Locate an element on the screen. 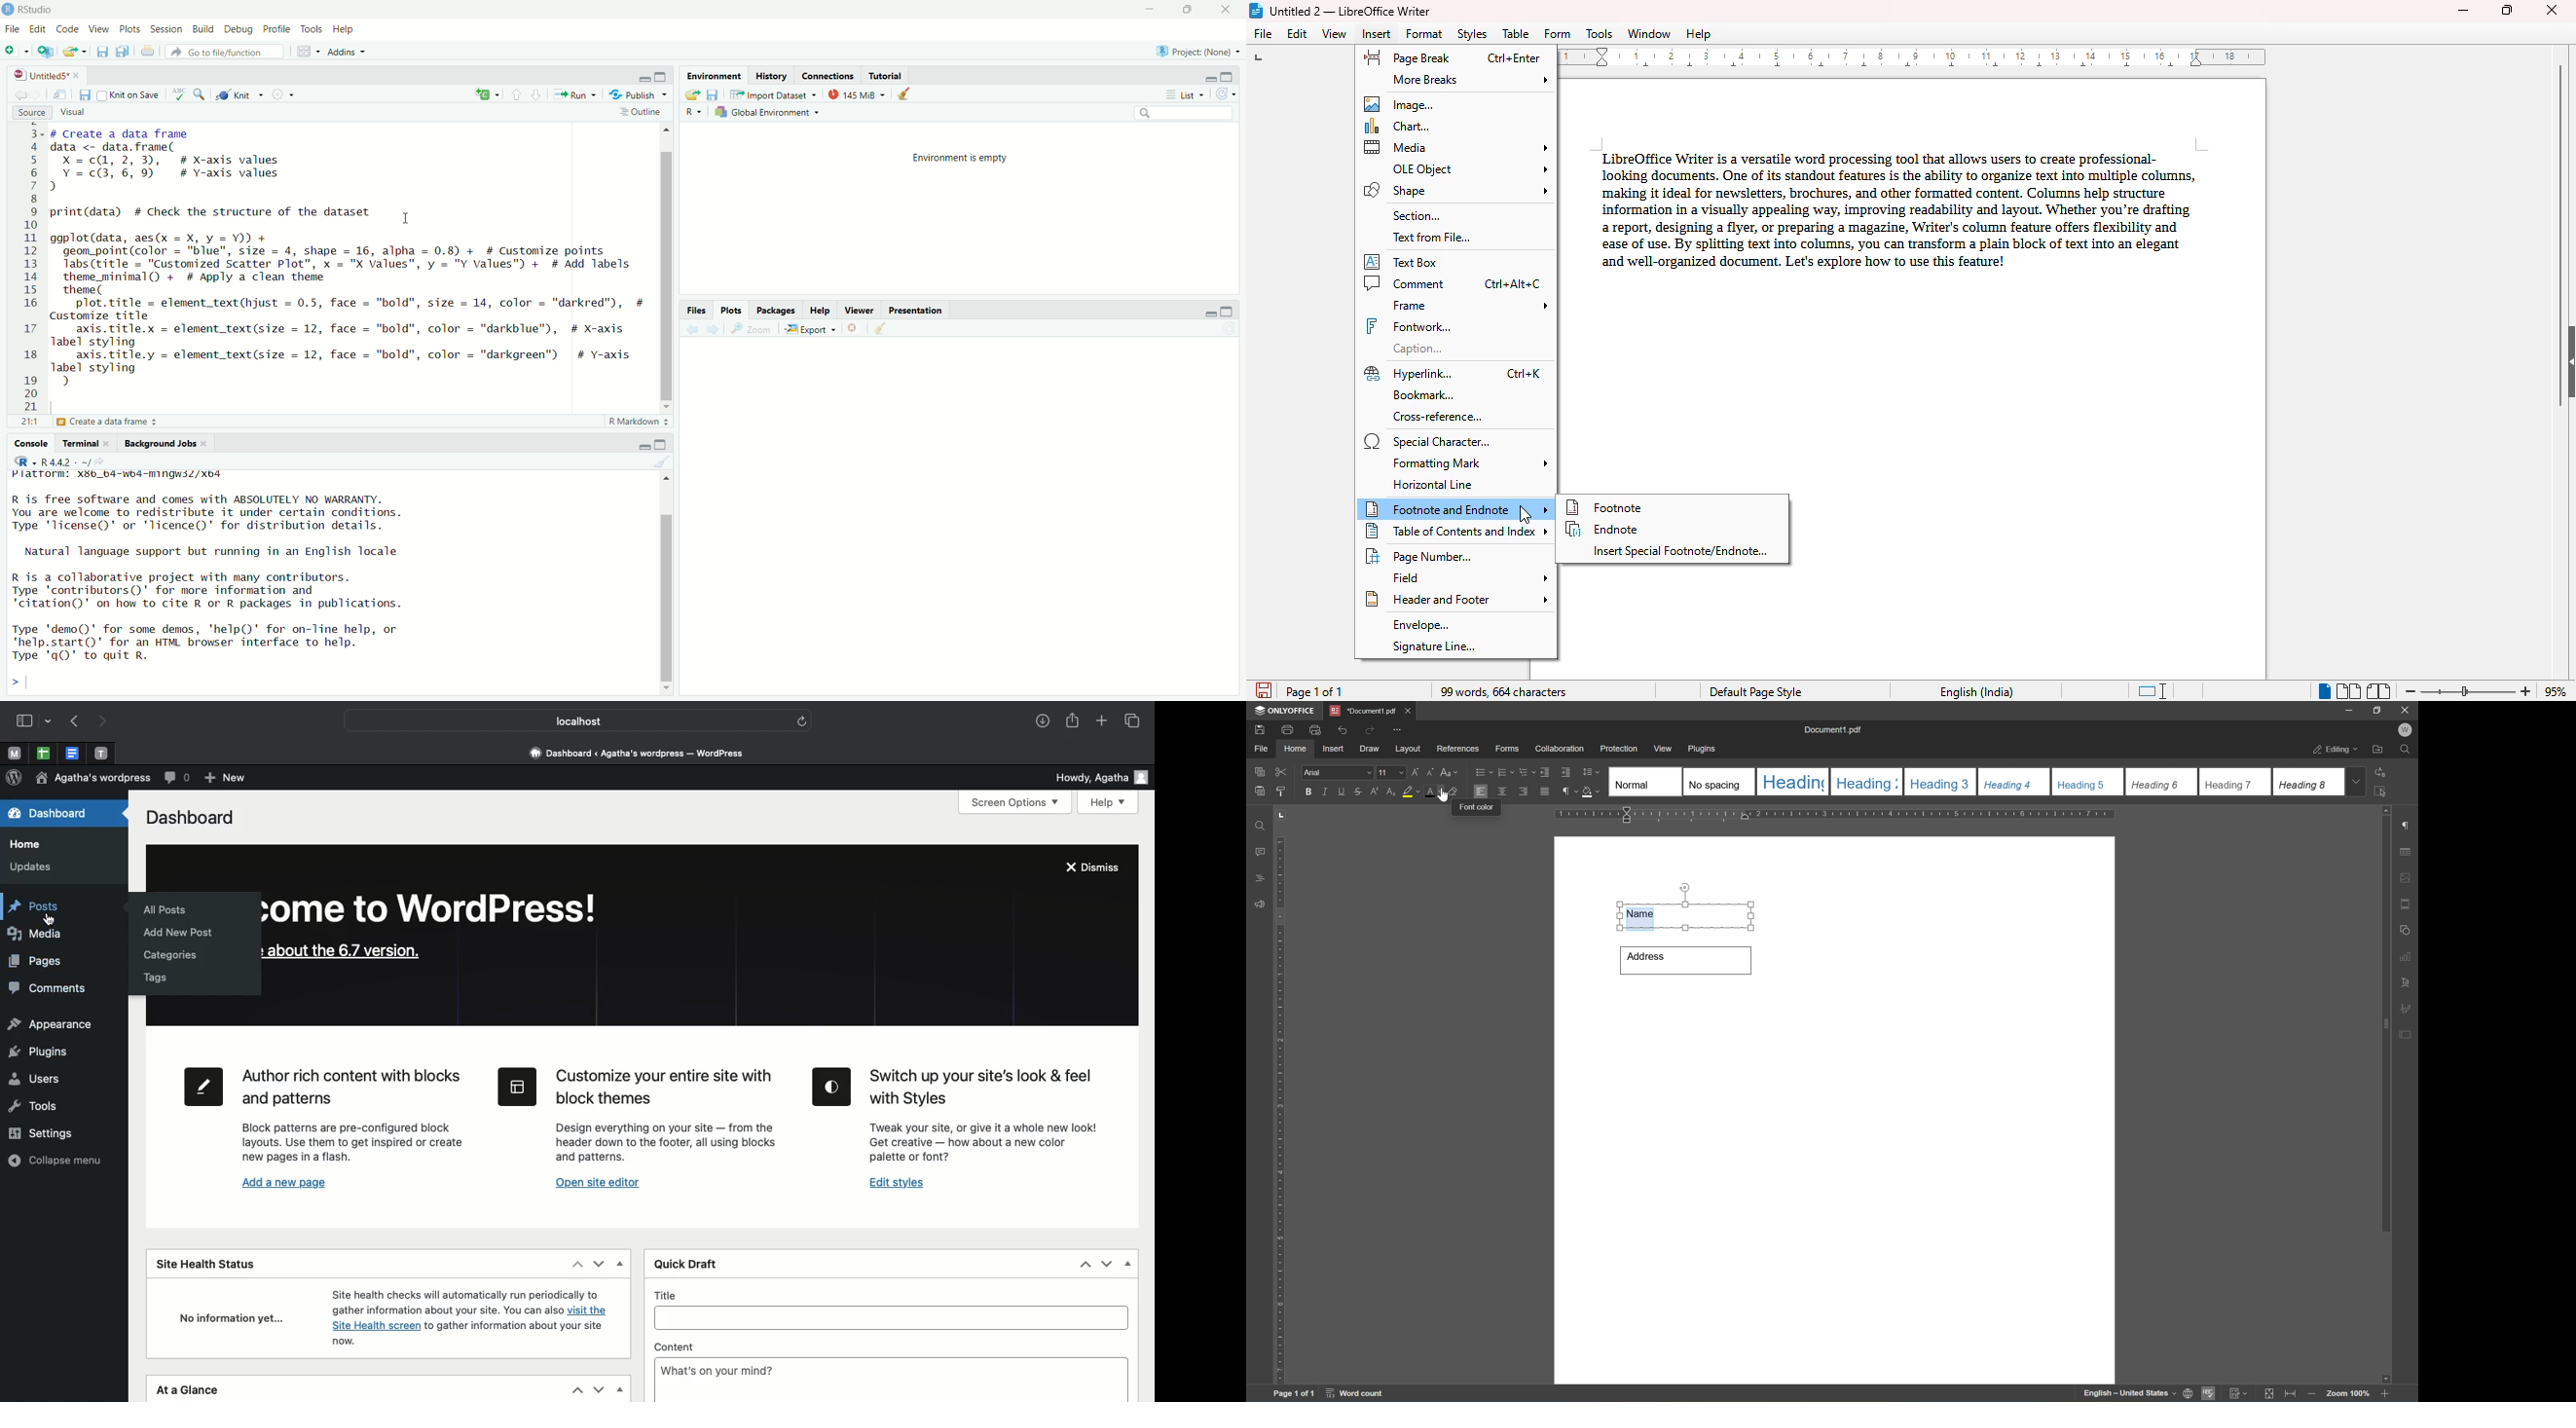 This screenshot has height=1428, width=2576. page number is located at coordinates (1421, 556).